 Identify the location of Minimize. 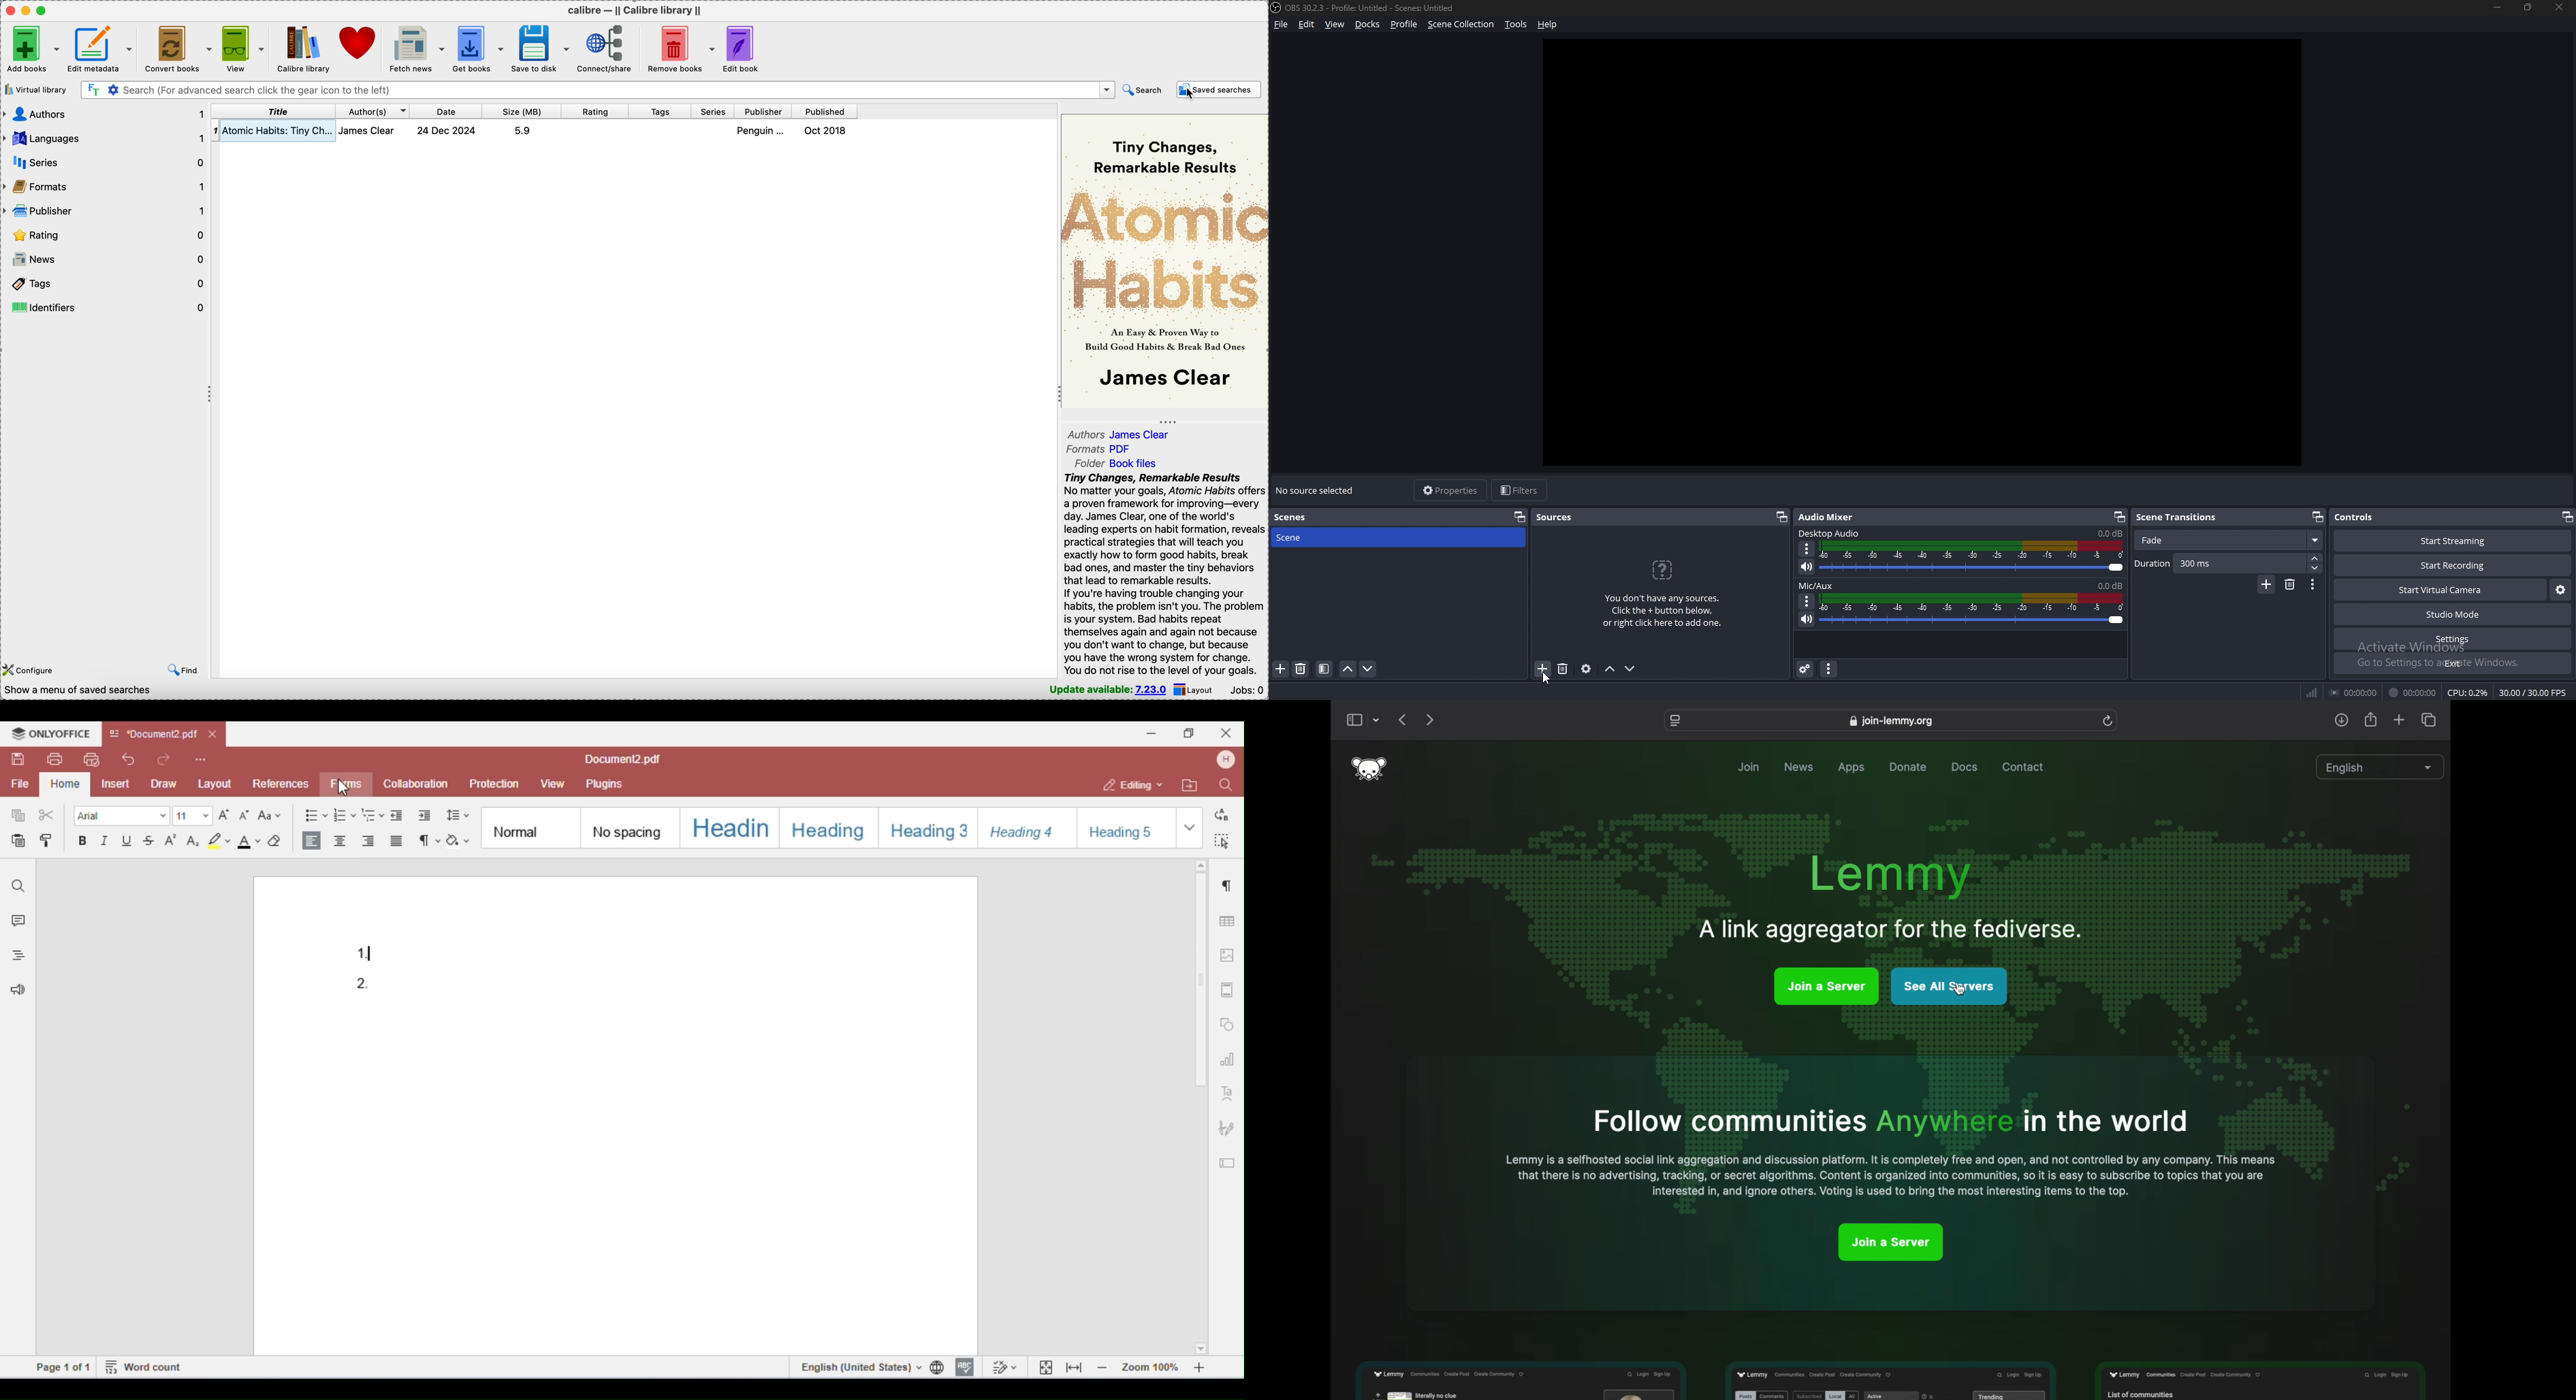
(2496, 7).